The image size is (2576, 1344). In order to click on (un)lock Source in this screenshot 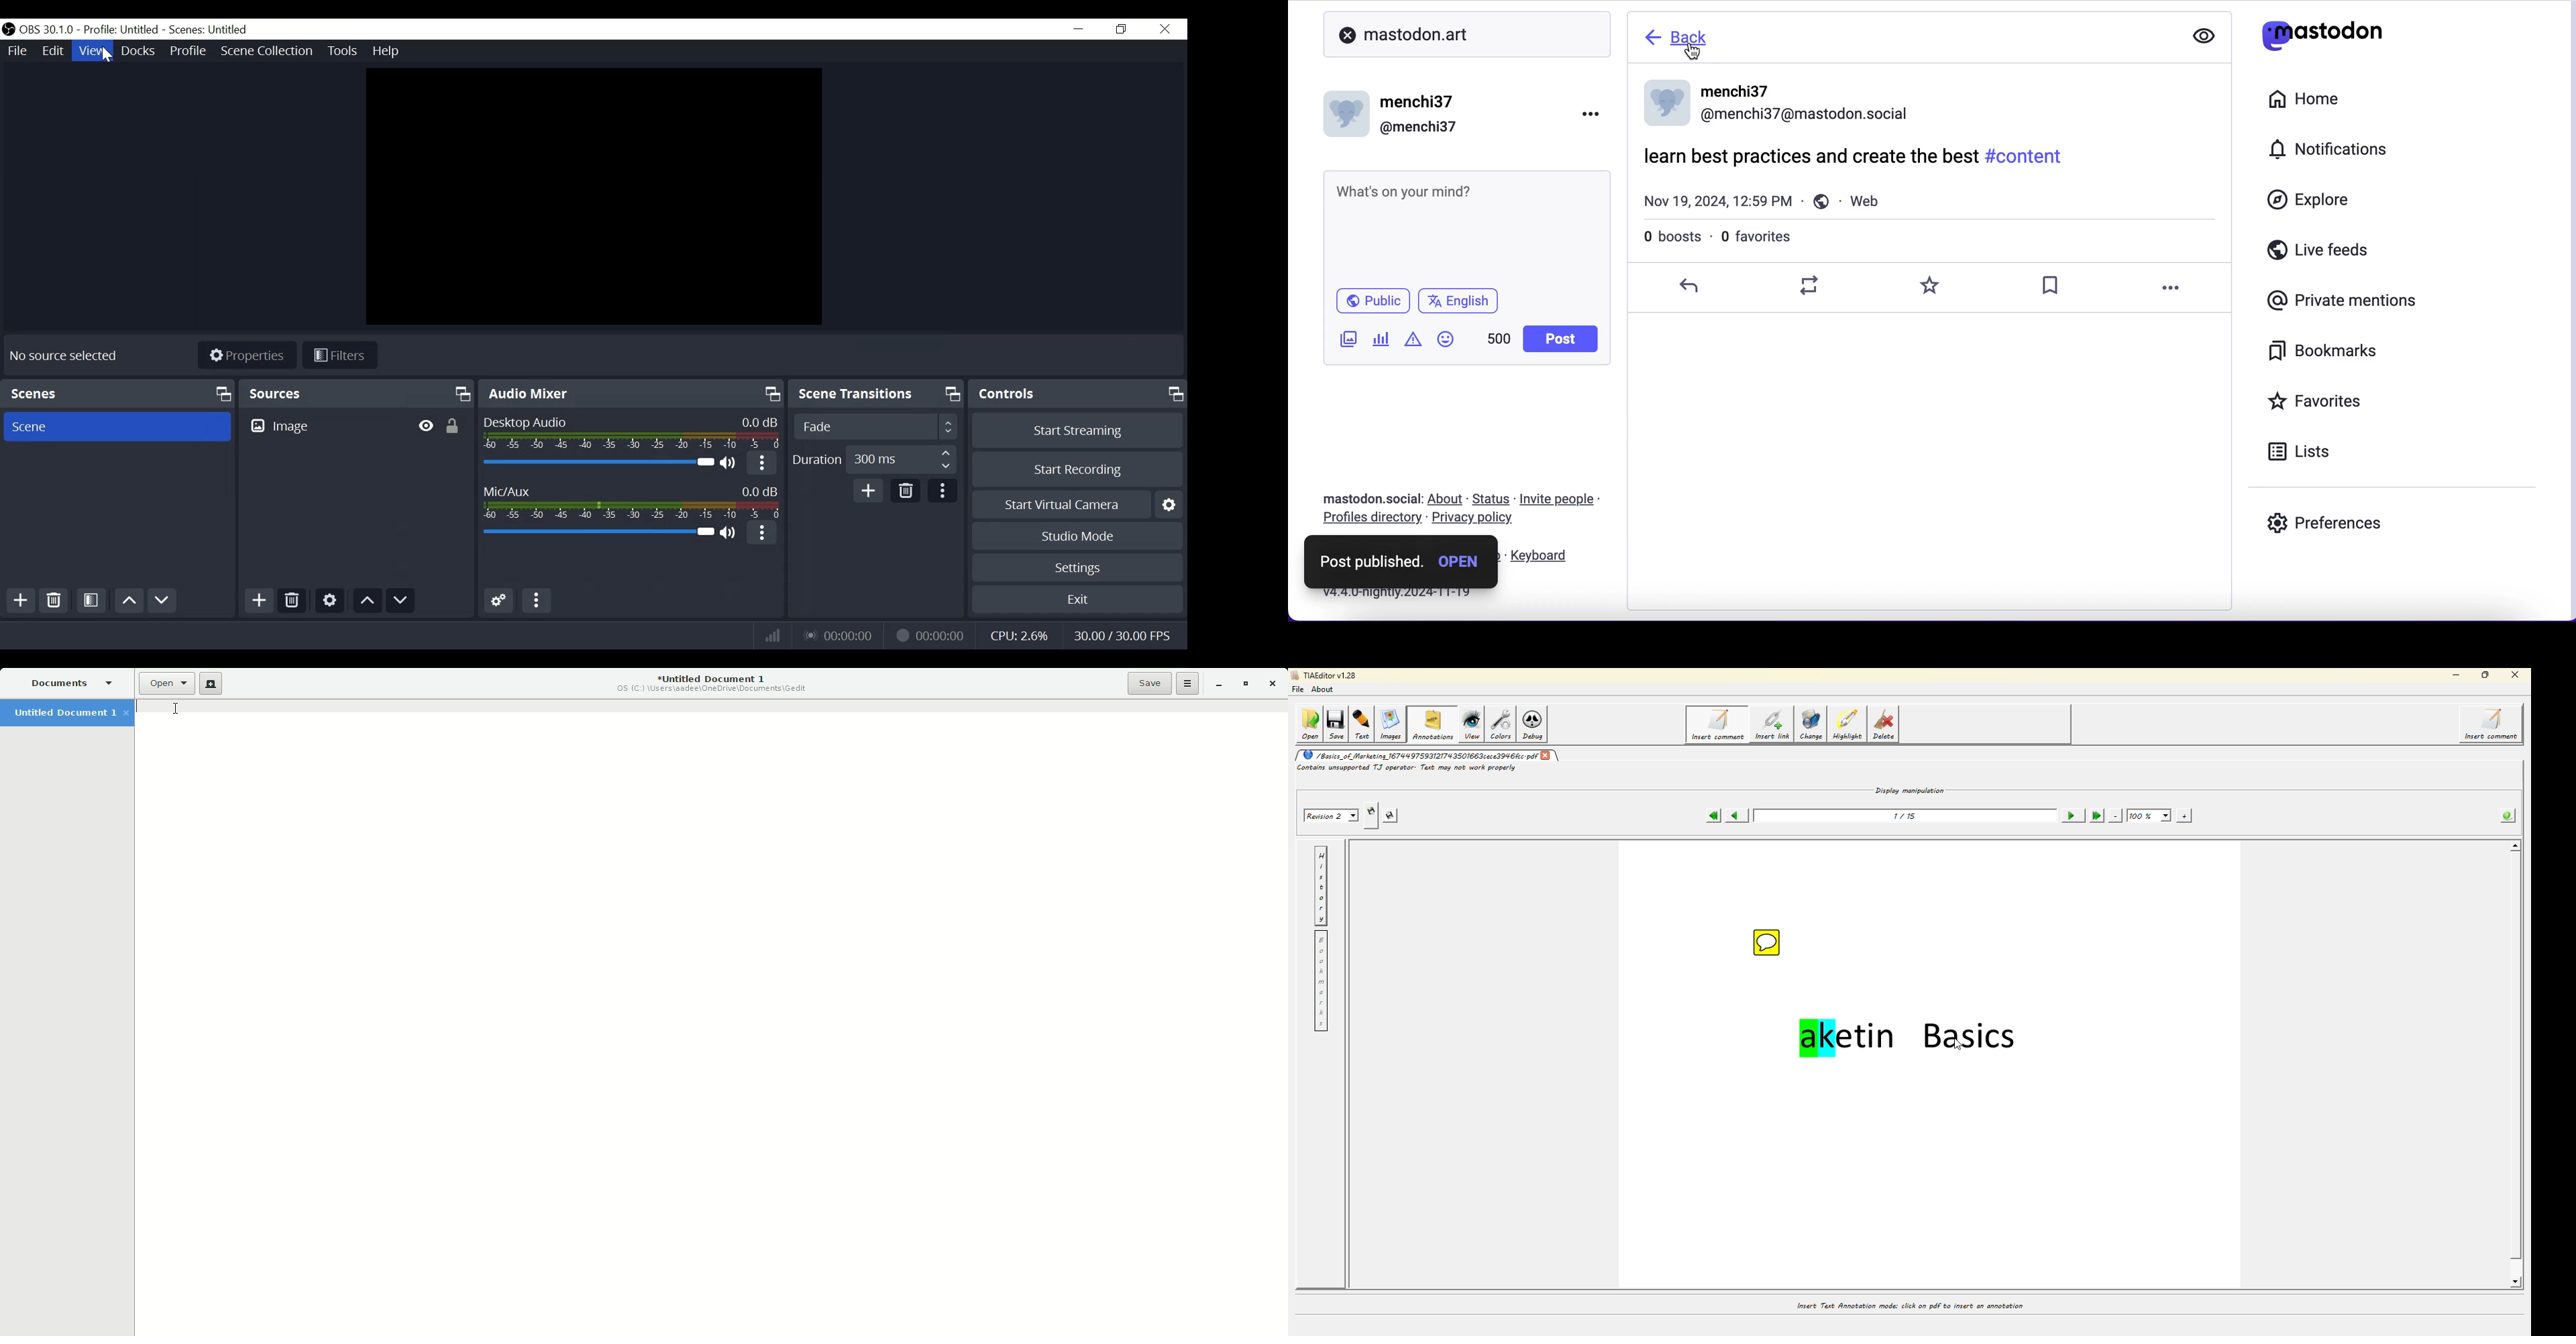, I will do `click(454, 424)`.